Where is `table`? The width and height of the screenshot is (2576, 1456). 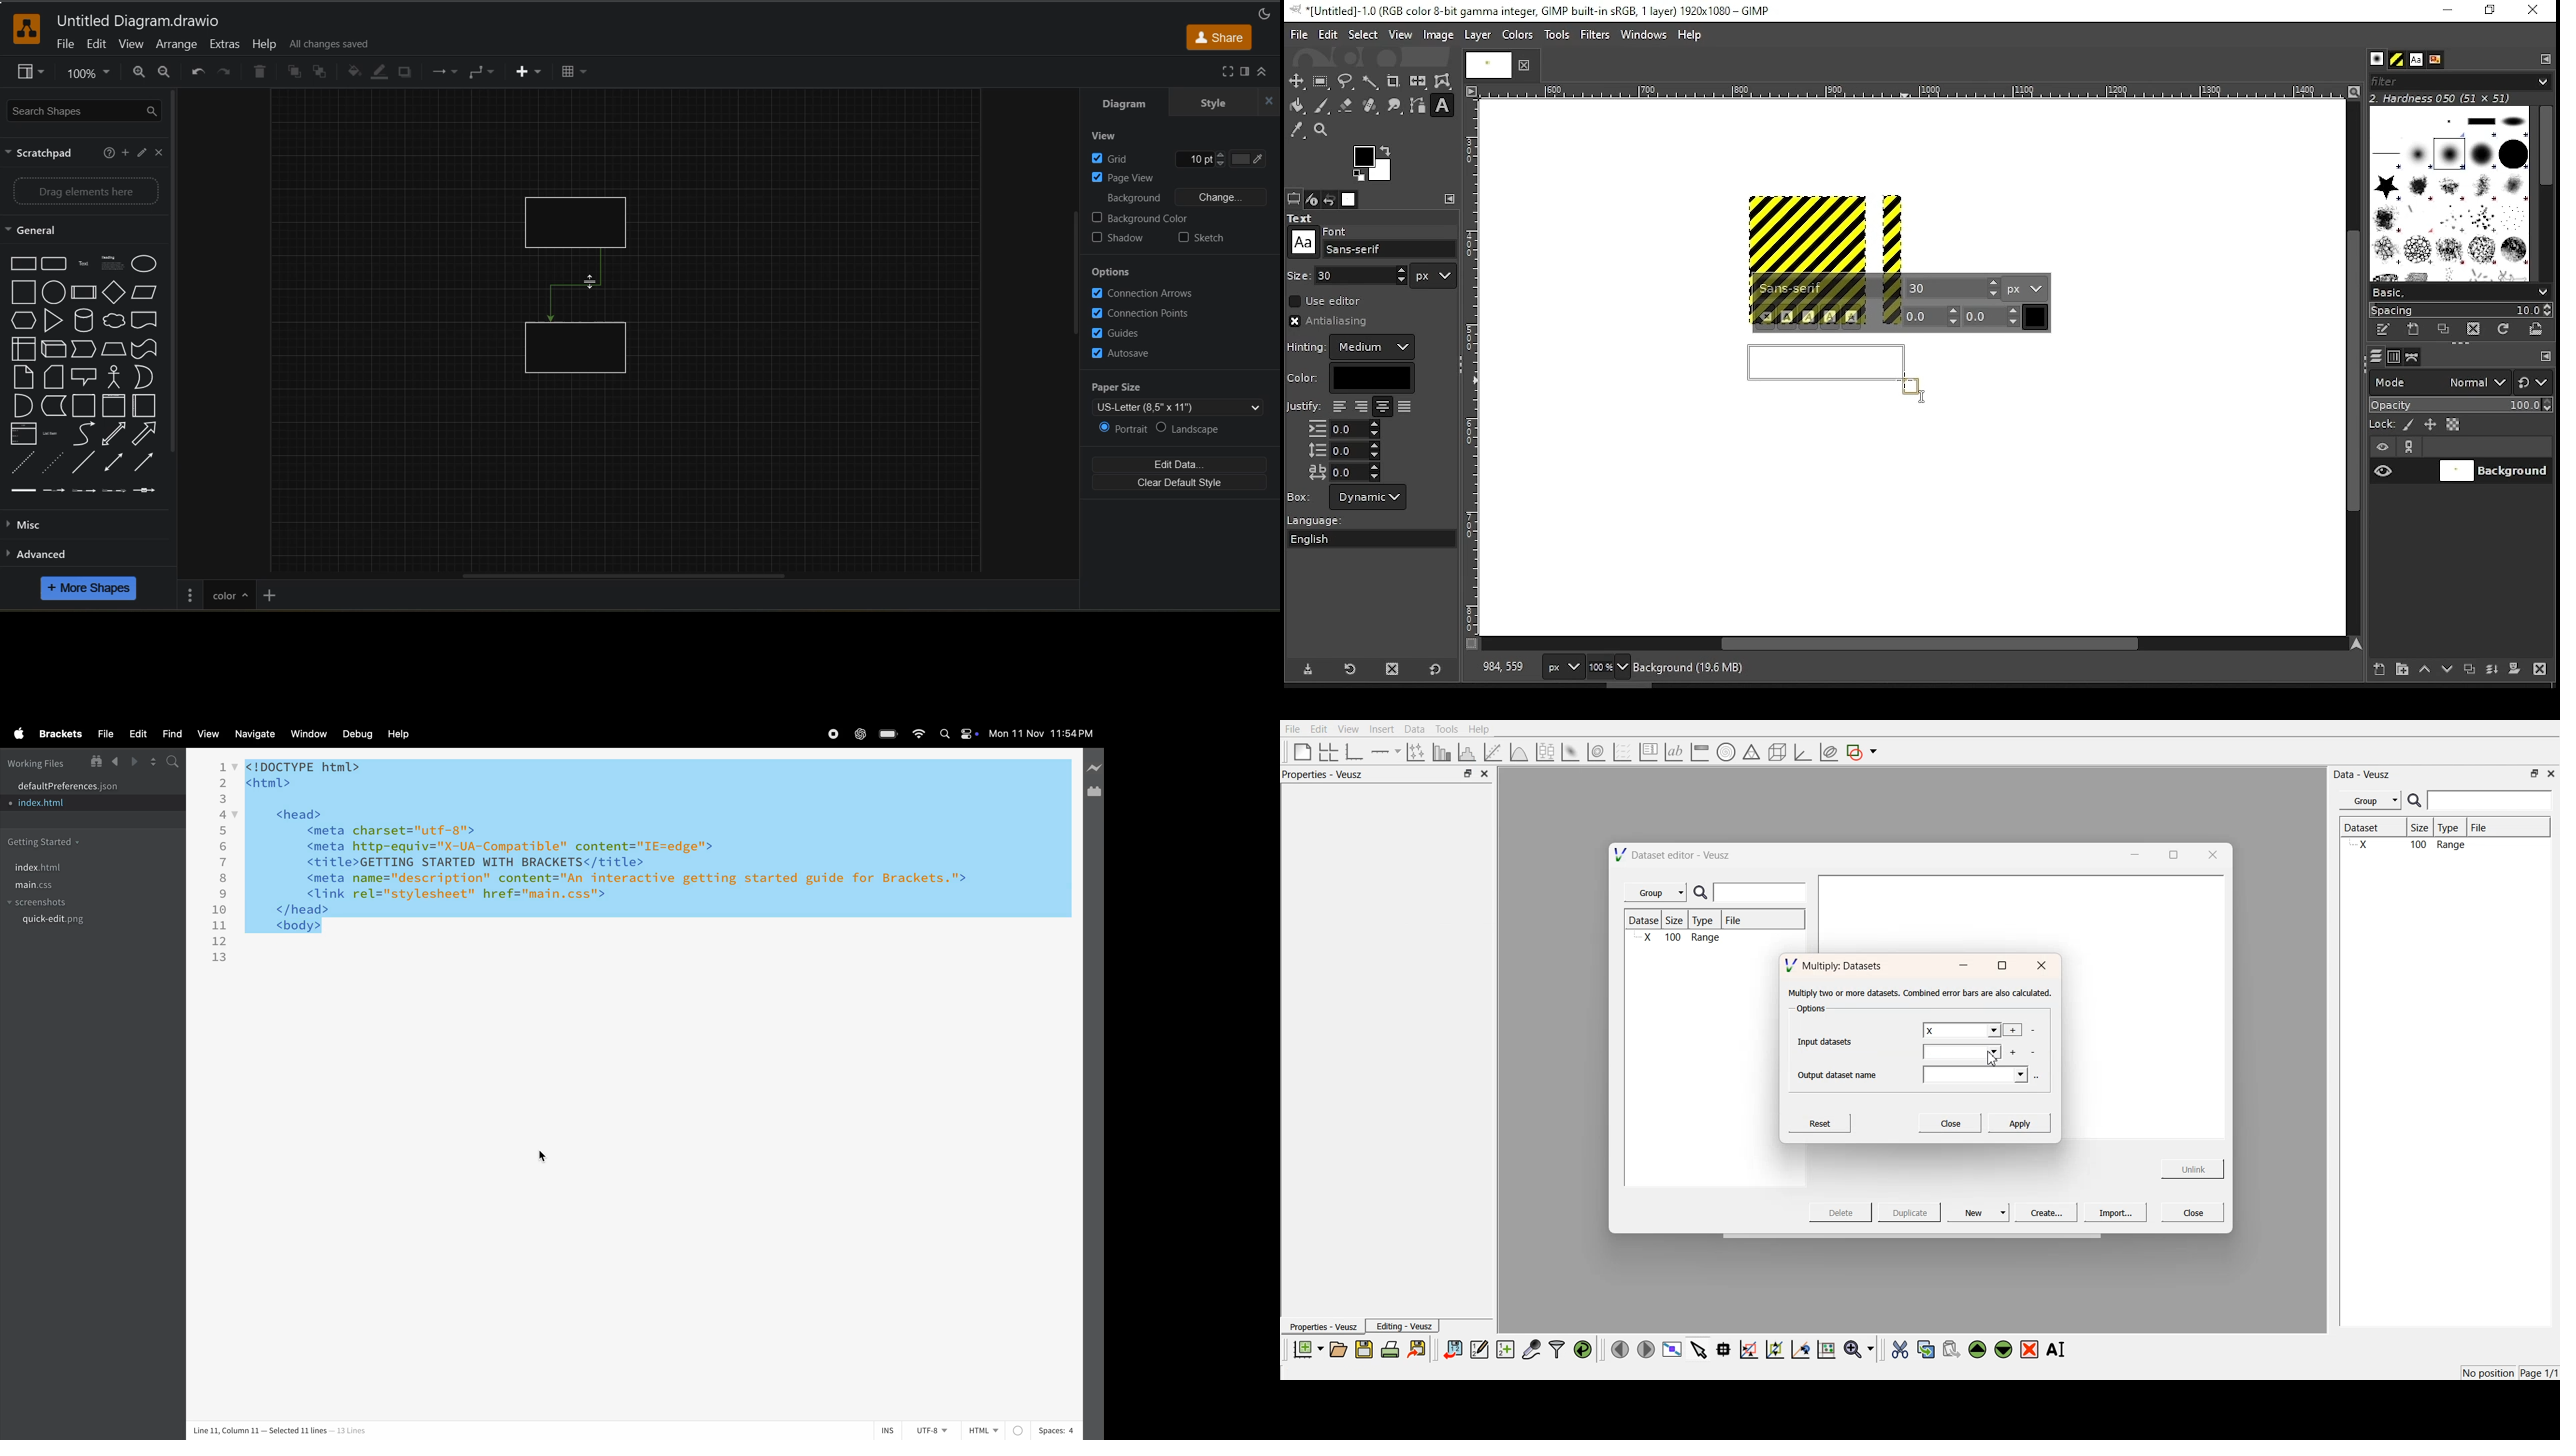 table is located at coordinates (579, 73).